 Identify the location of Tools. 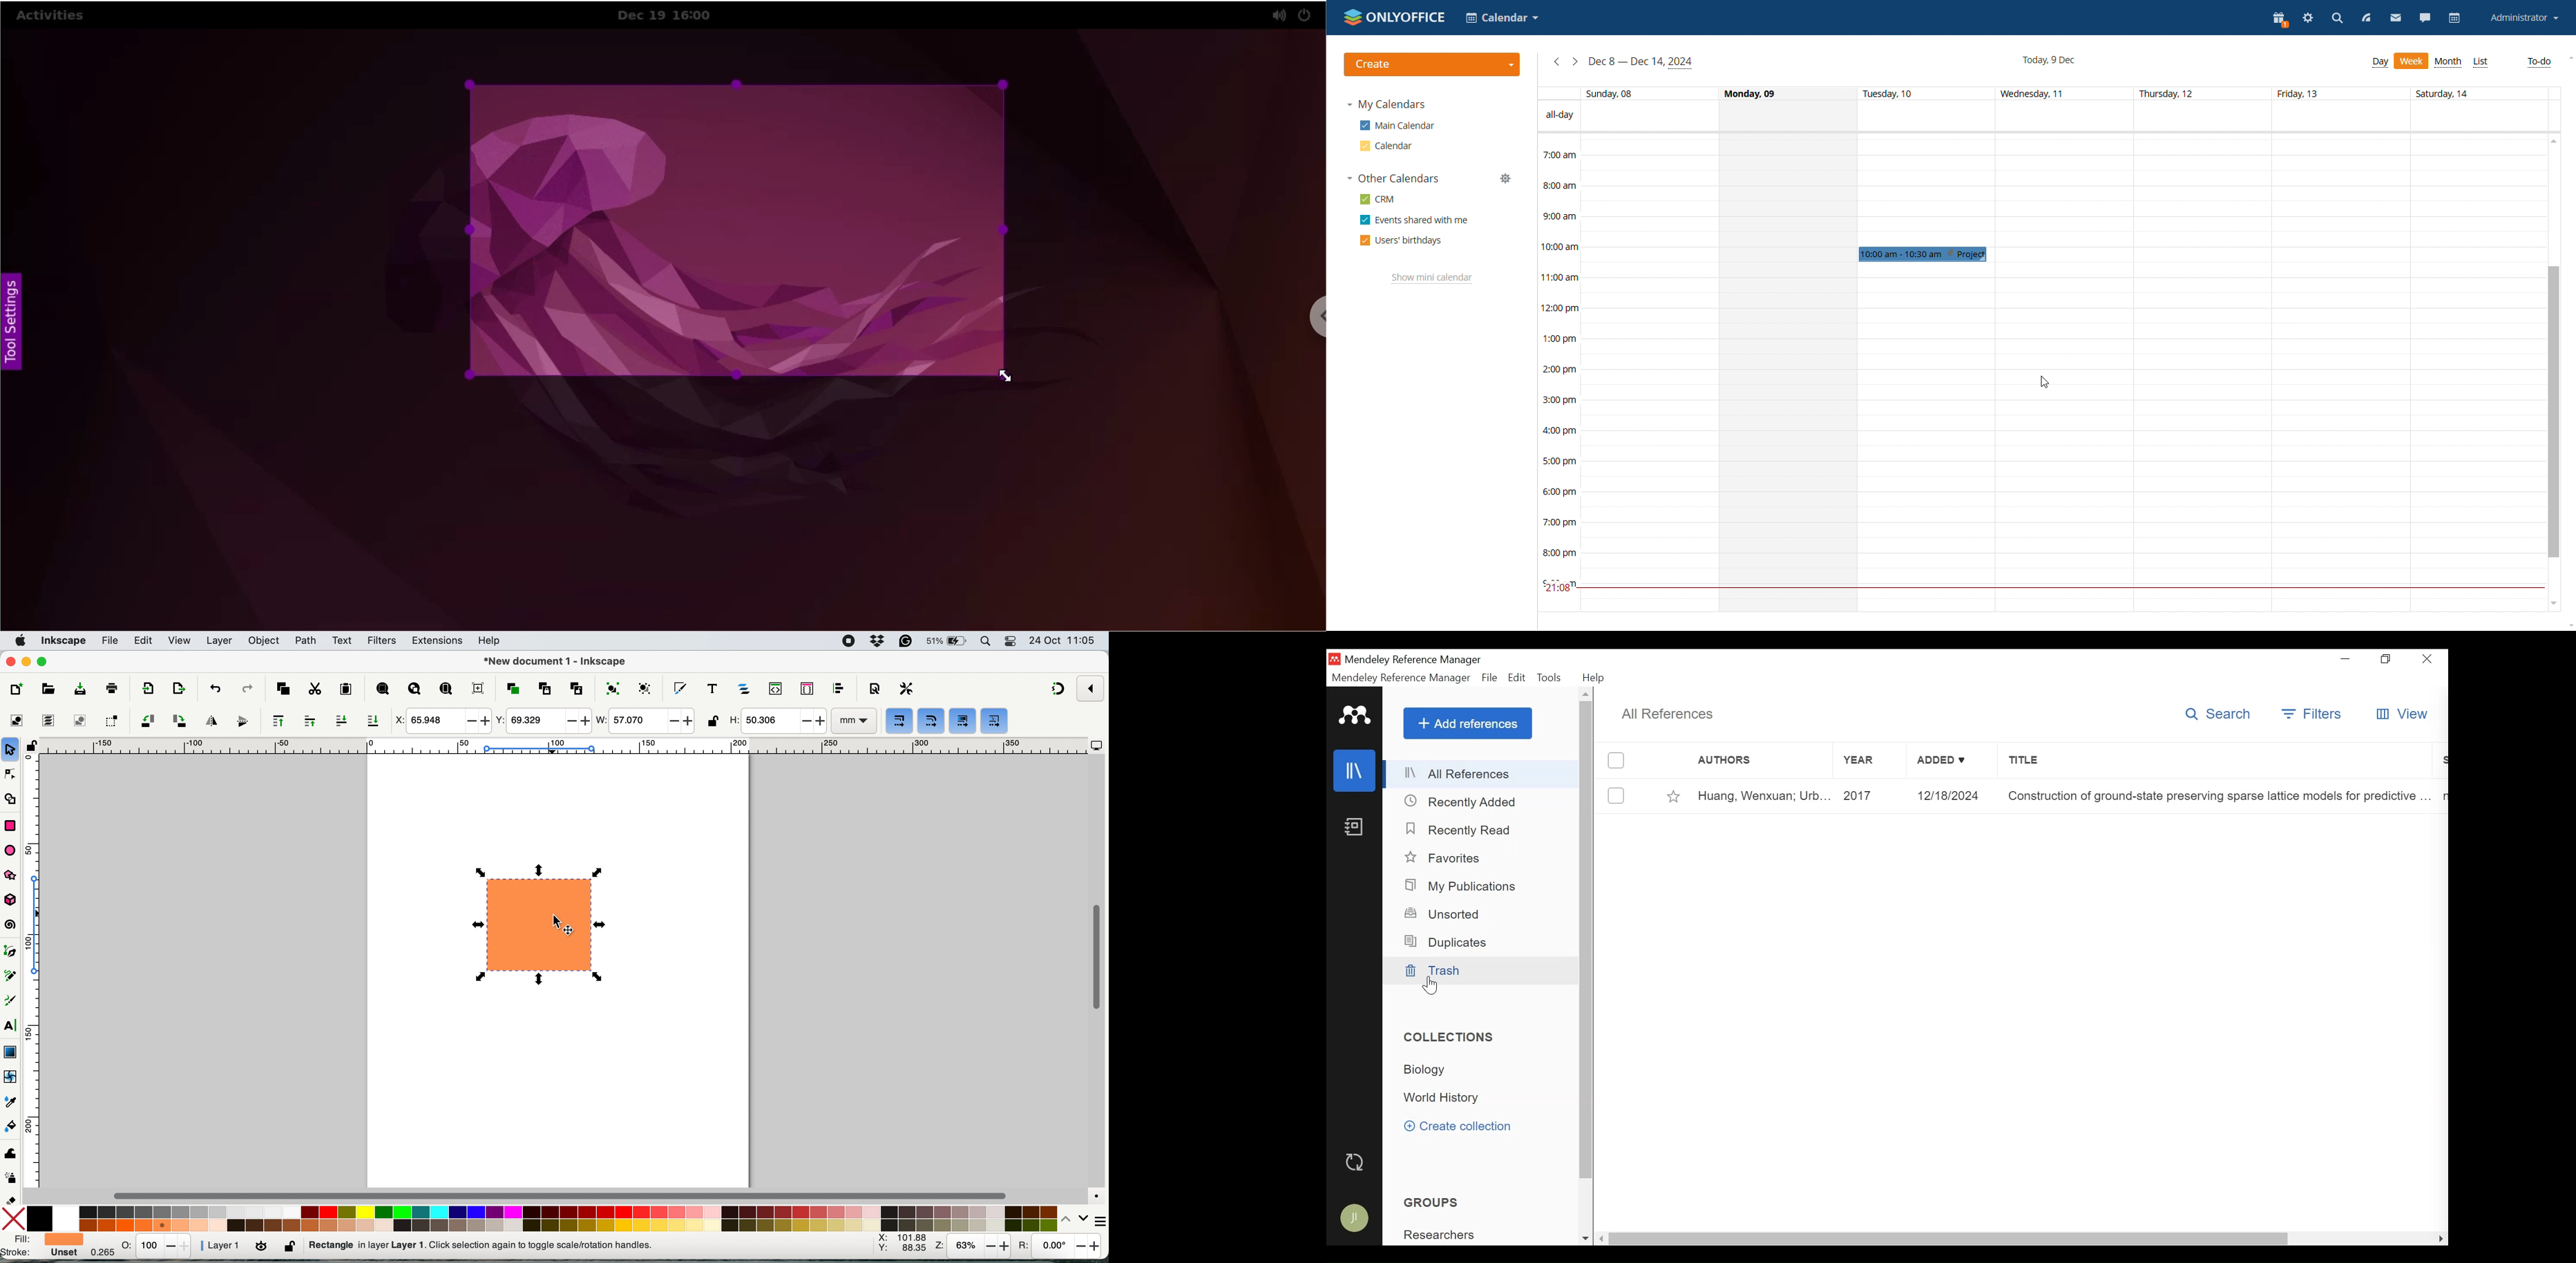
(1550, 678).